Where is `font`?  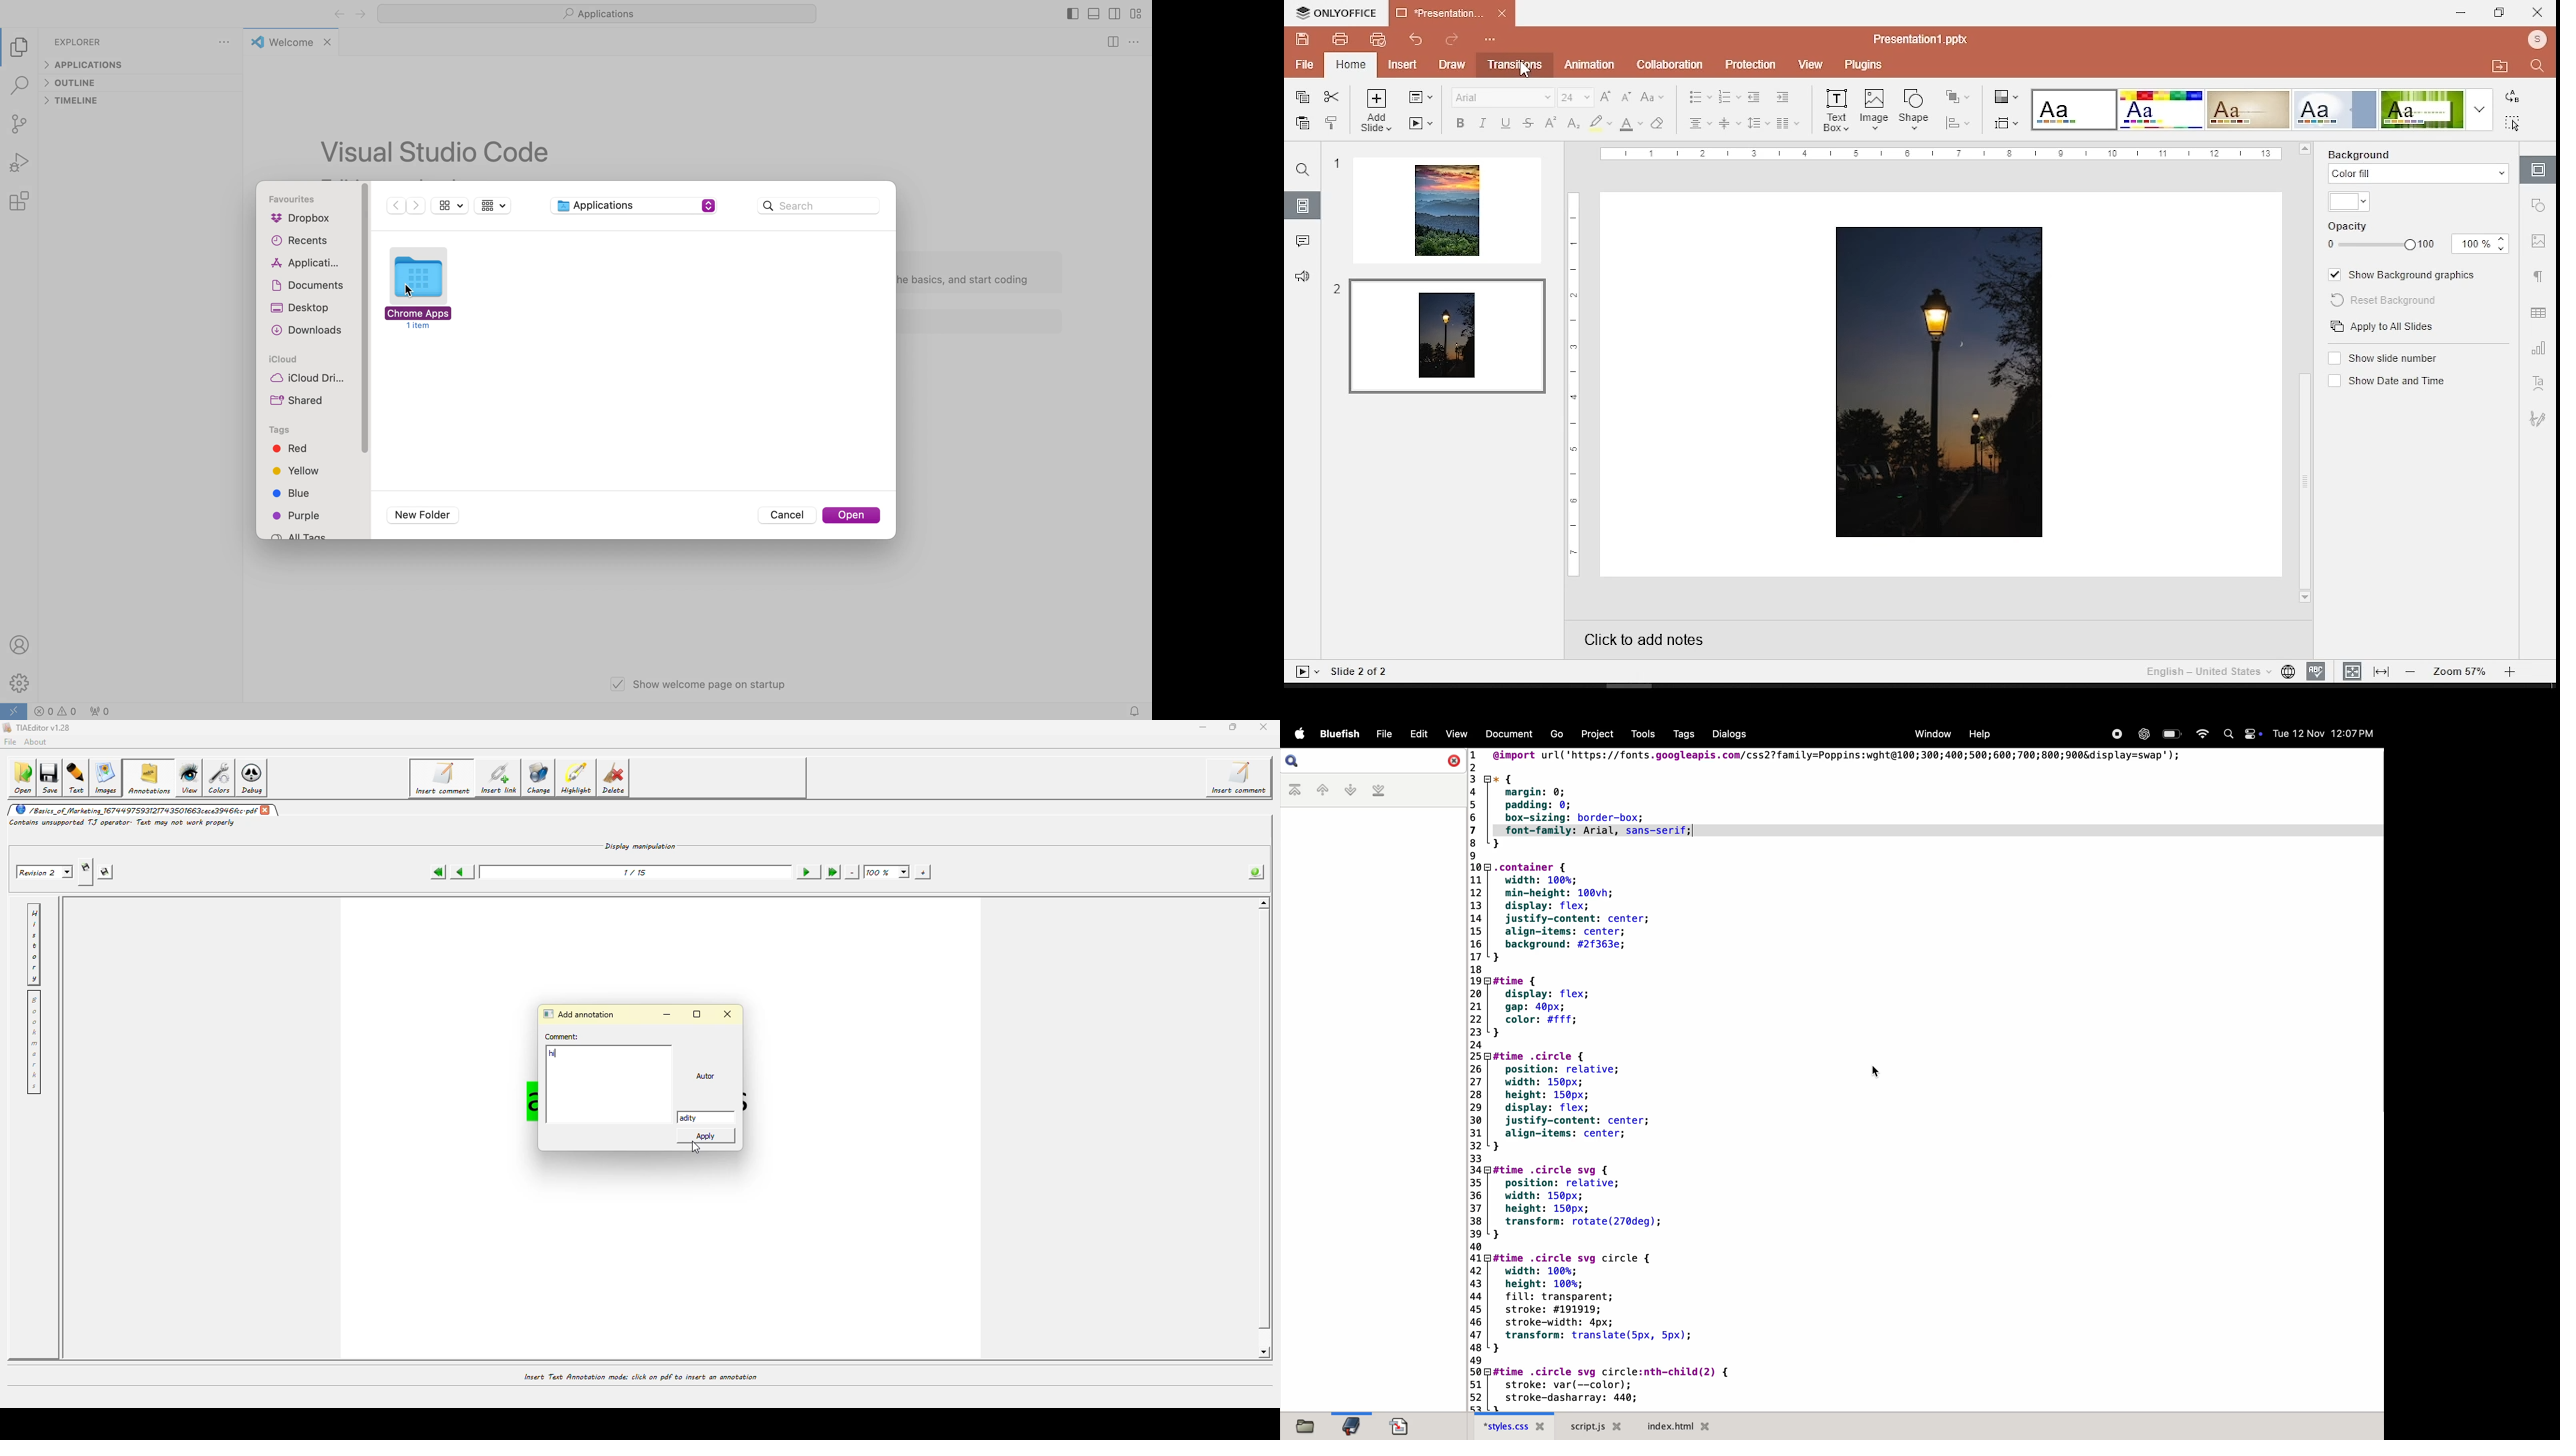 font is located at coordinates (1502, 98).